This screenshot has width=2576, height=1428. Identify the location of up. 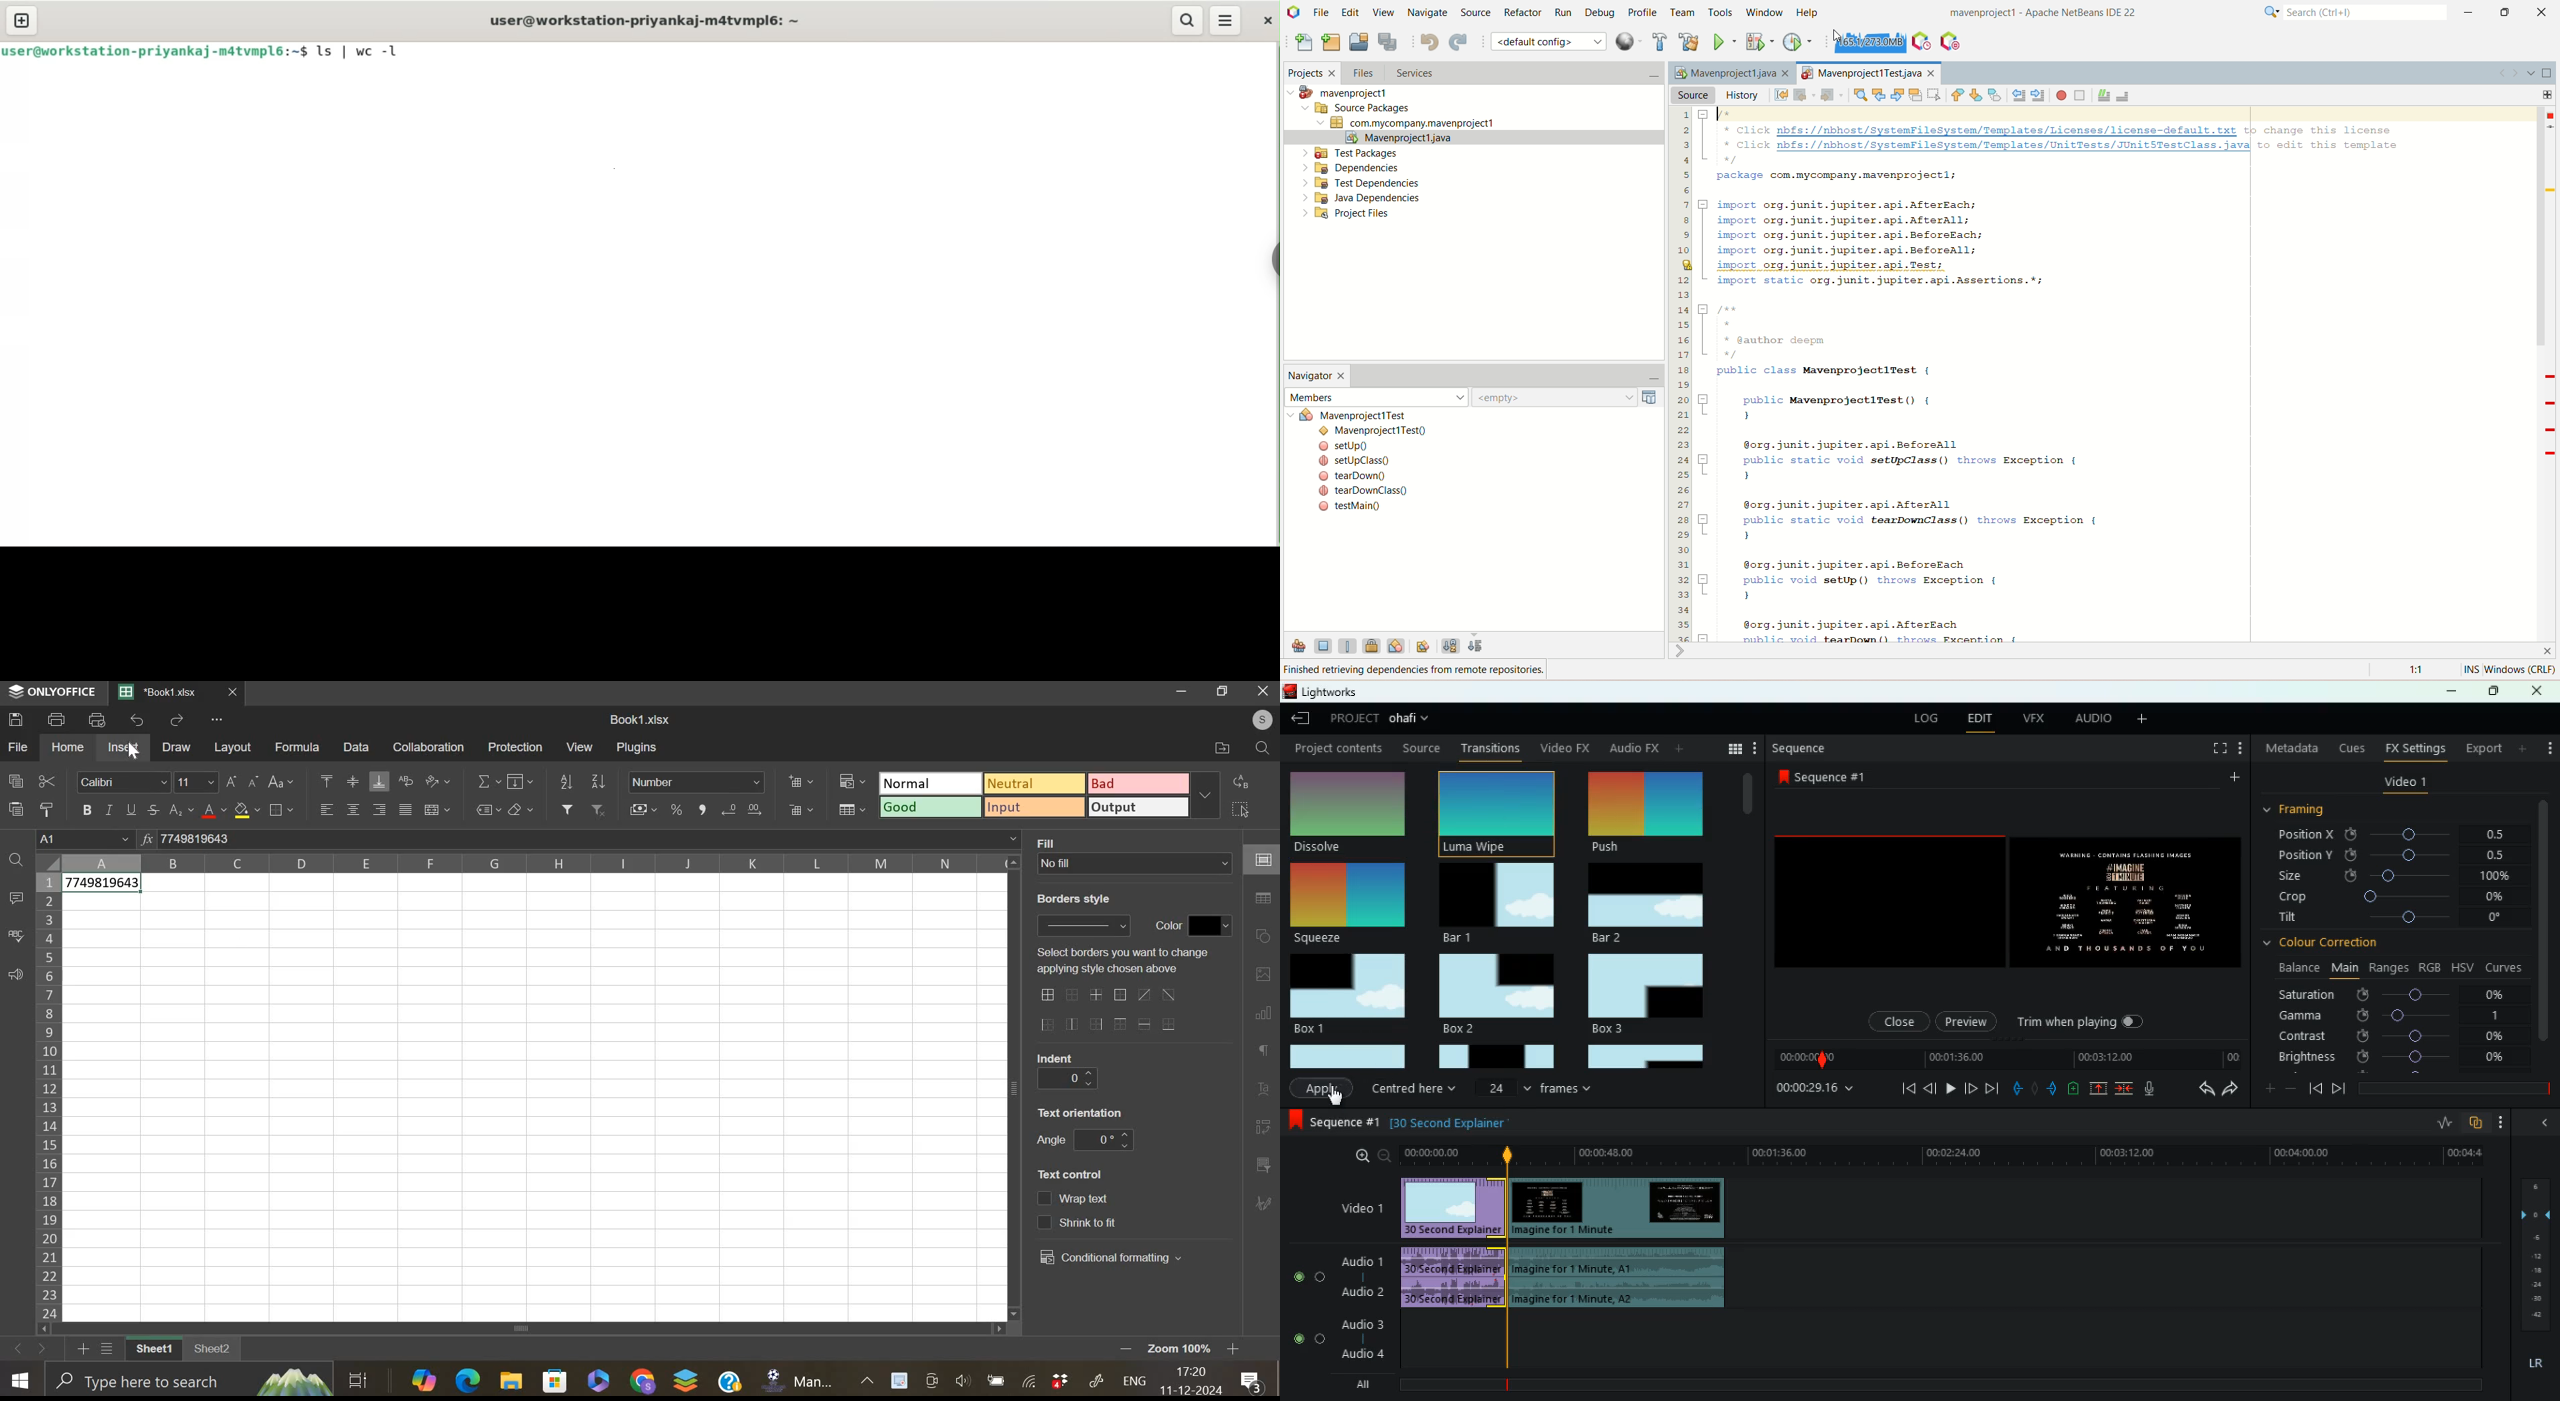
(2099, 1090).